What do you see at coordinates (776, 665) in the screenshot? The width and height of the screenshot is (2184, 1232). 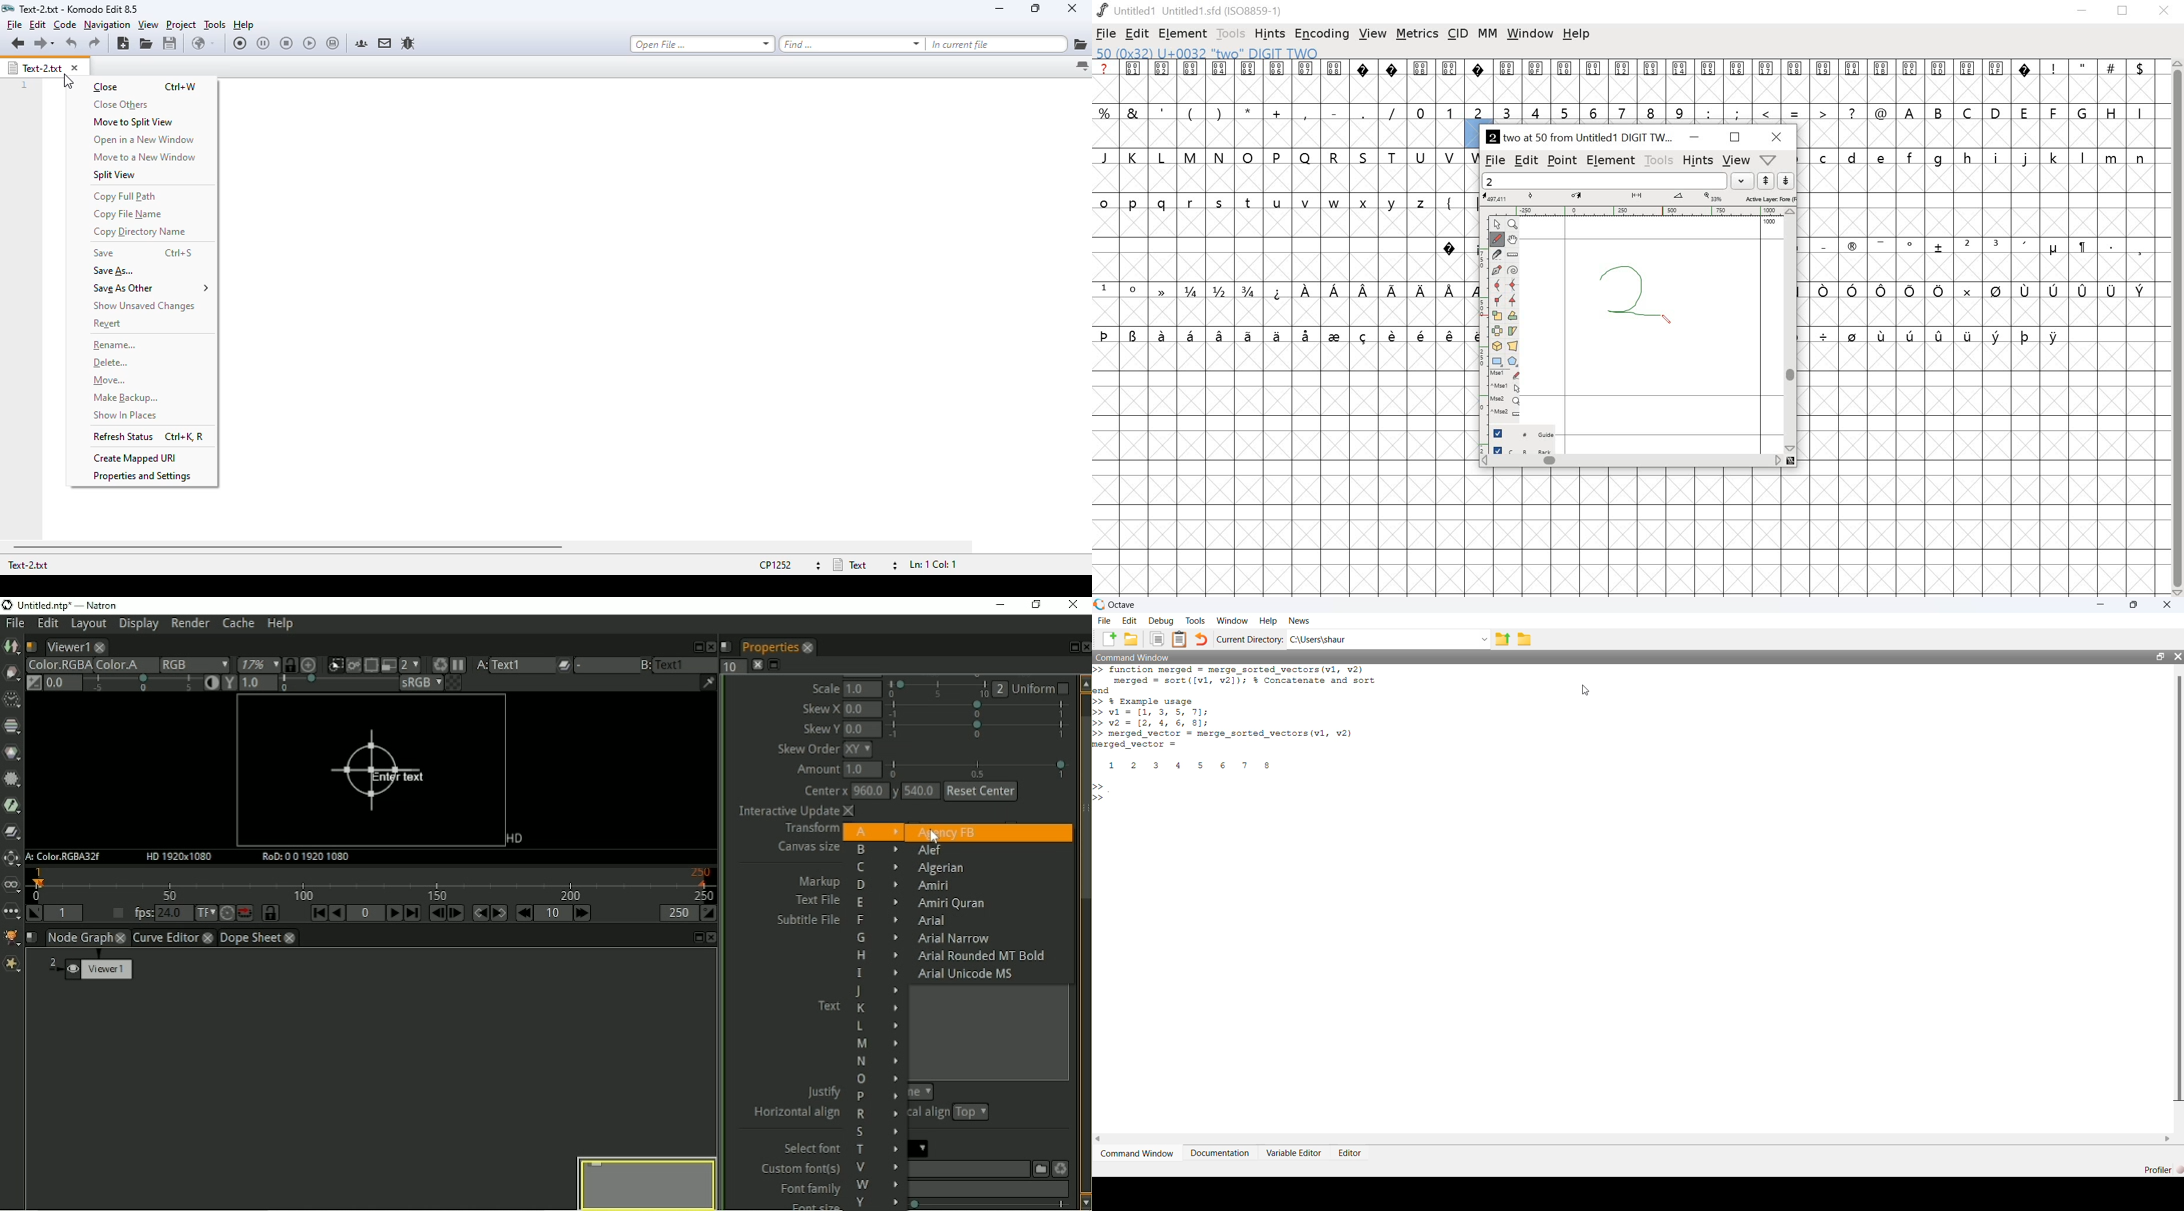 I see `Minimize/maximize all panels` at bounding box center [776, 665].